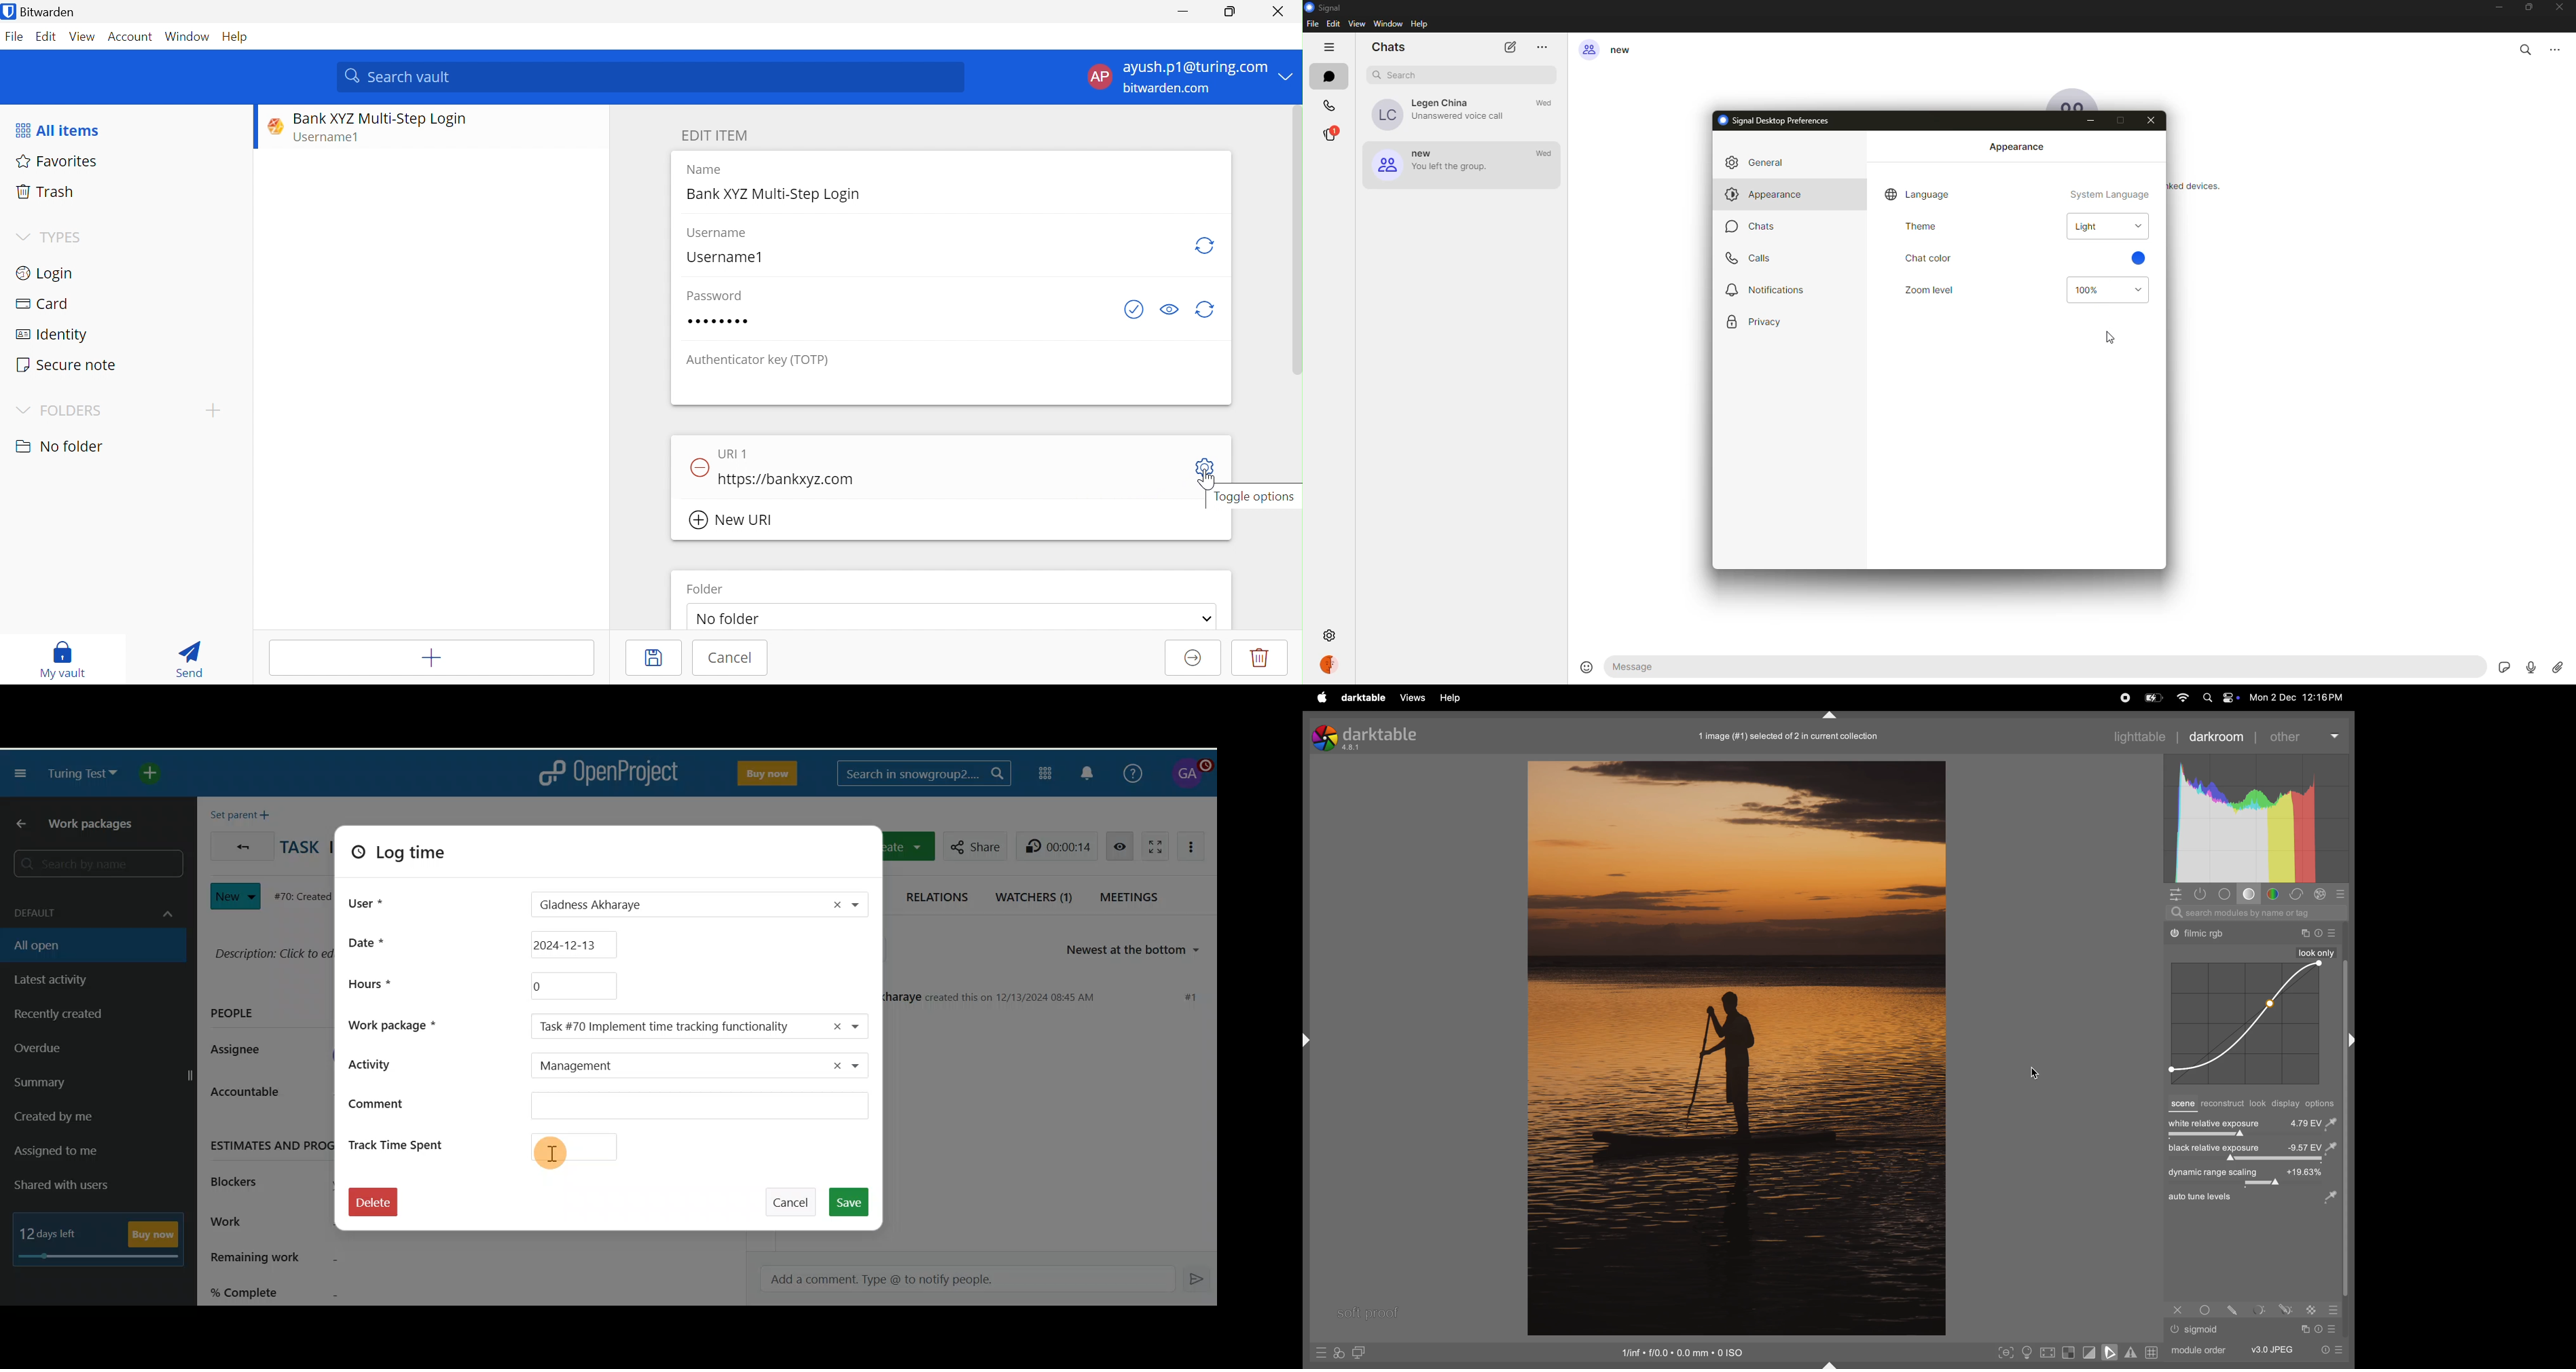  What do you see at coordinates (2124, 120) in the screenshot?
I see `max` at bounding box center [2124, 120].